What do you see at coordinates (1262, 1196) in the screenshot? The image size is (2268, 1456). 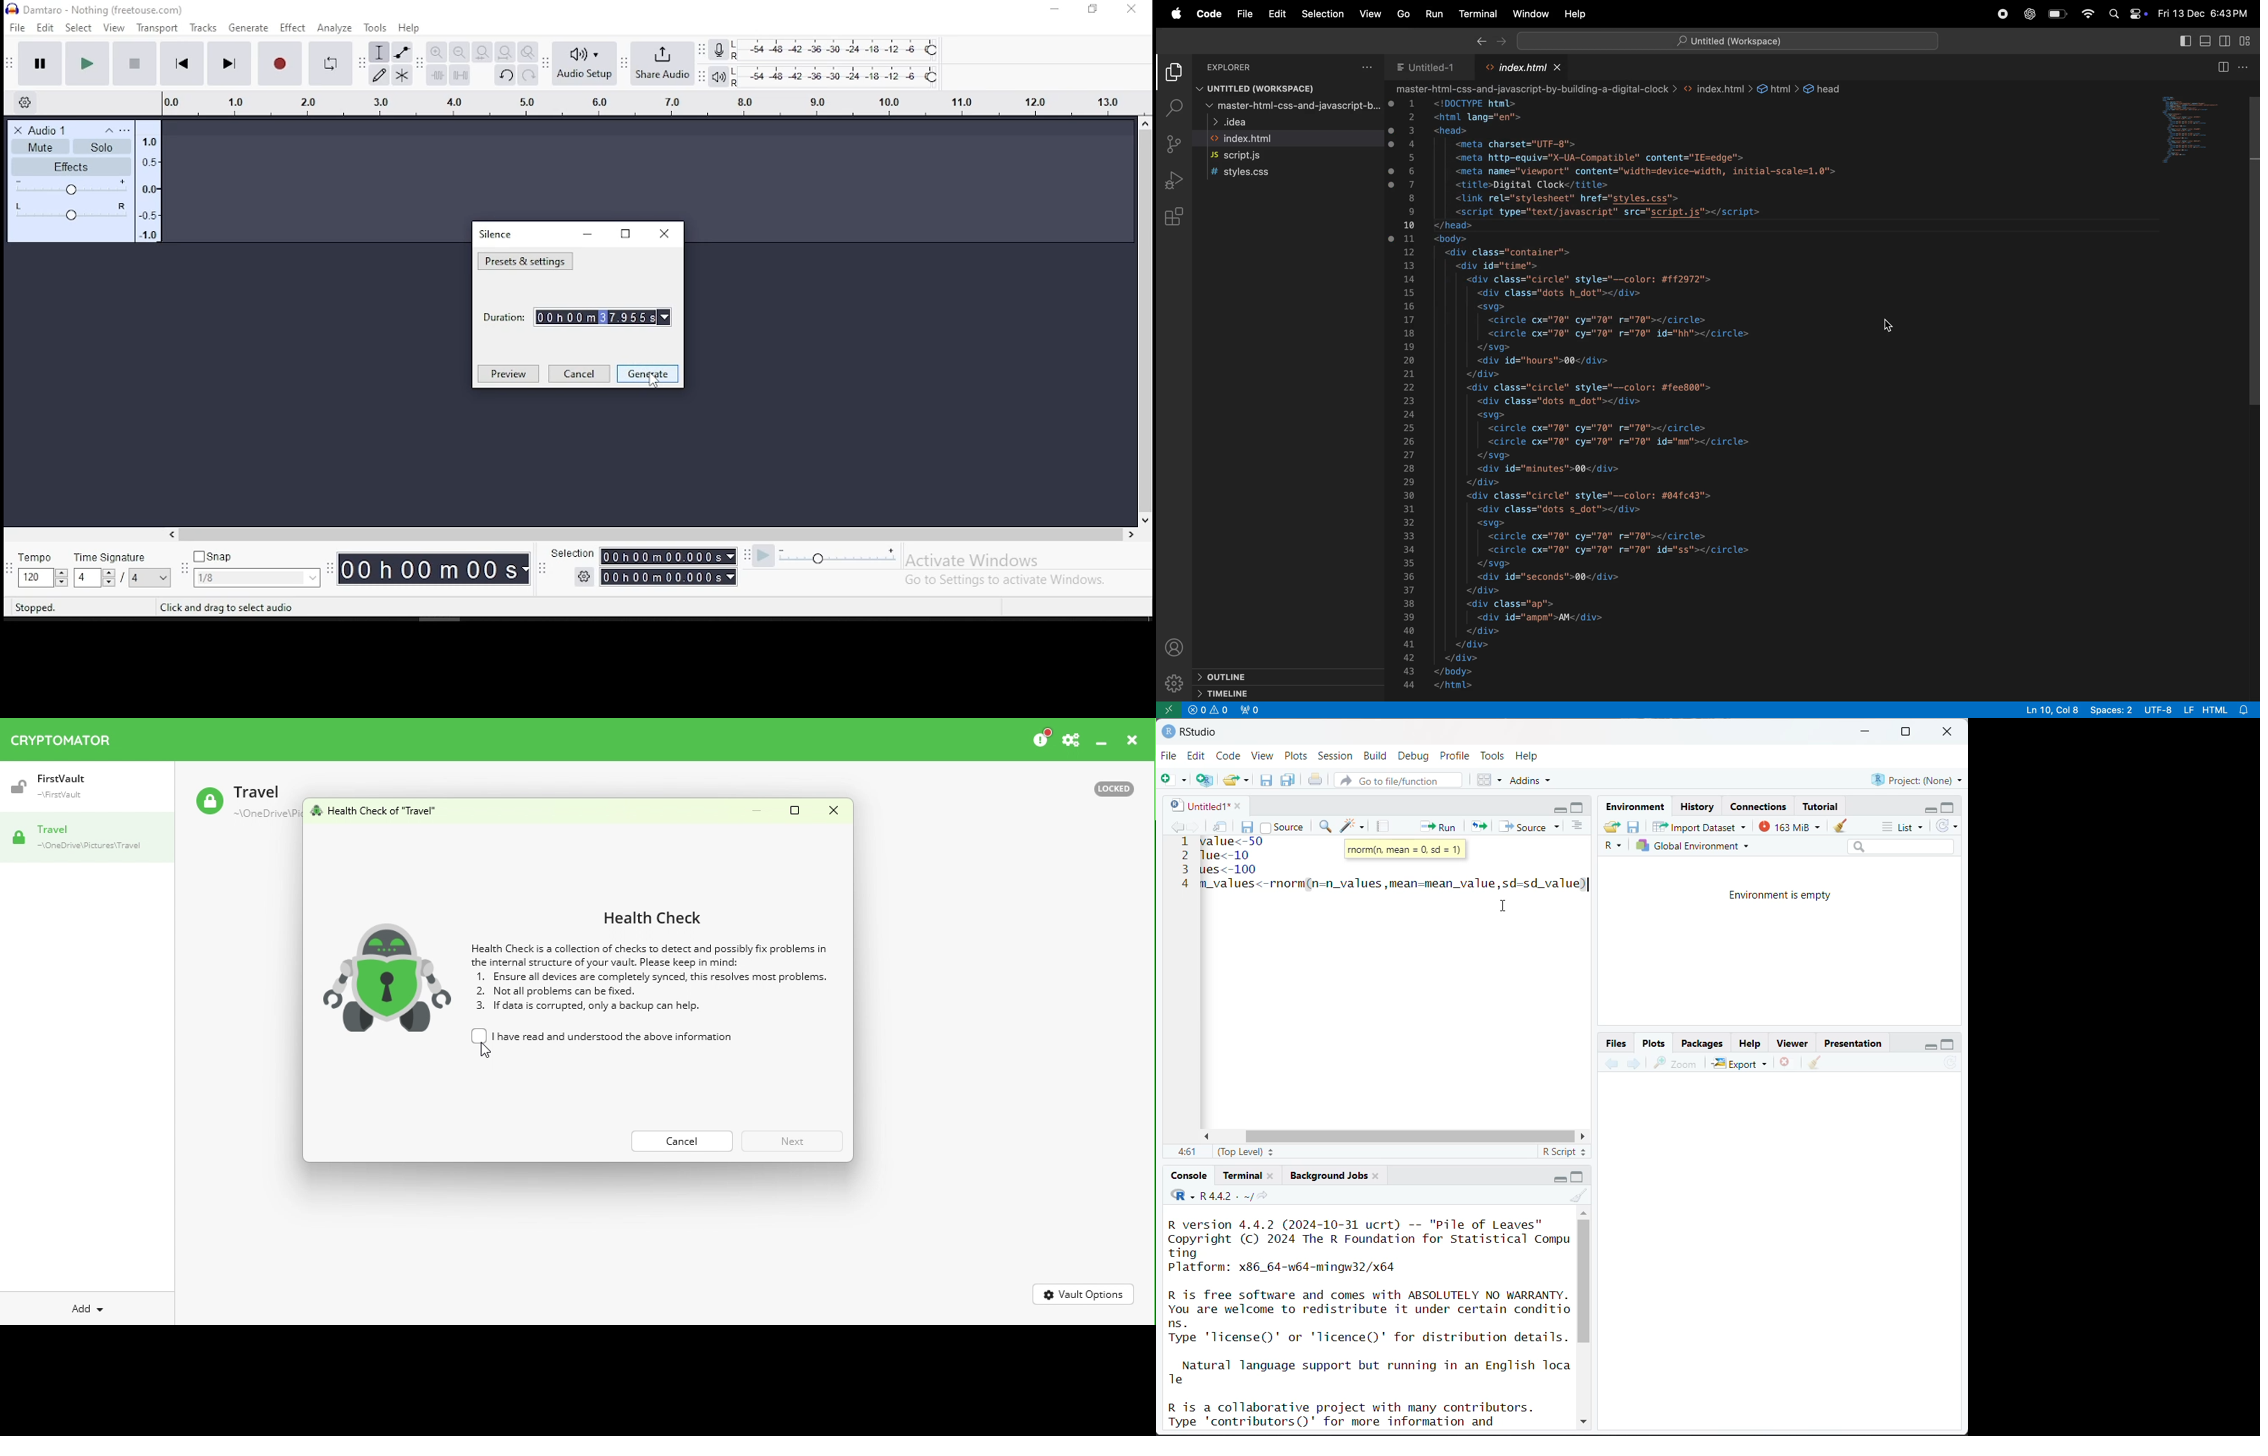 I see `view the current working directory` at bounding box center [1262, 1196].